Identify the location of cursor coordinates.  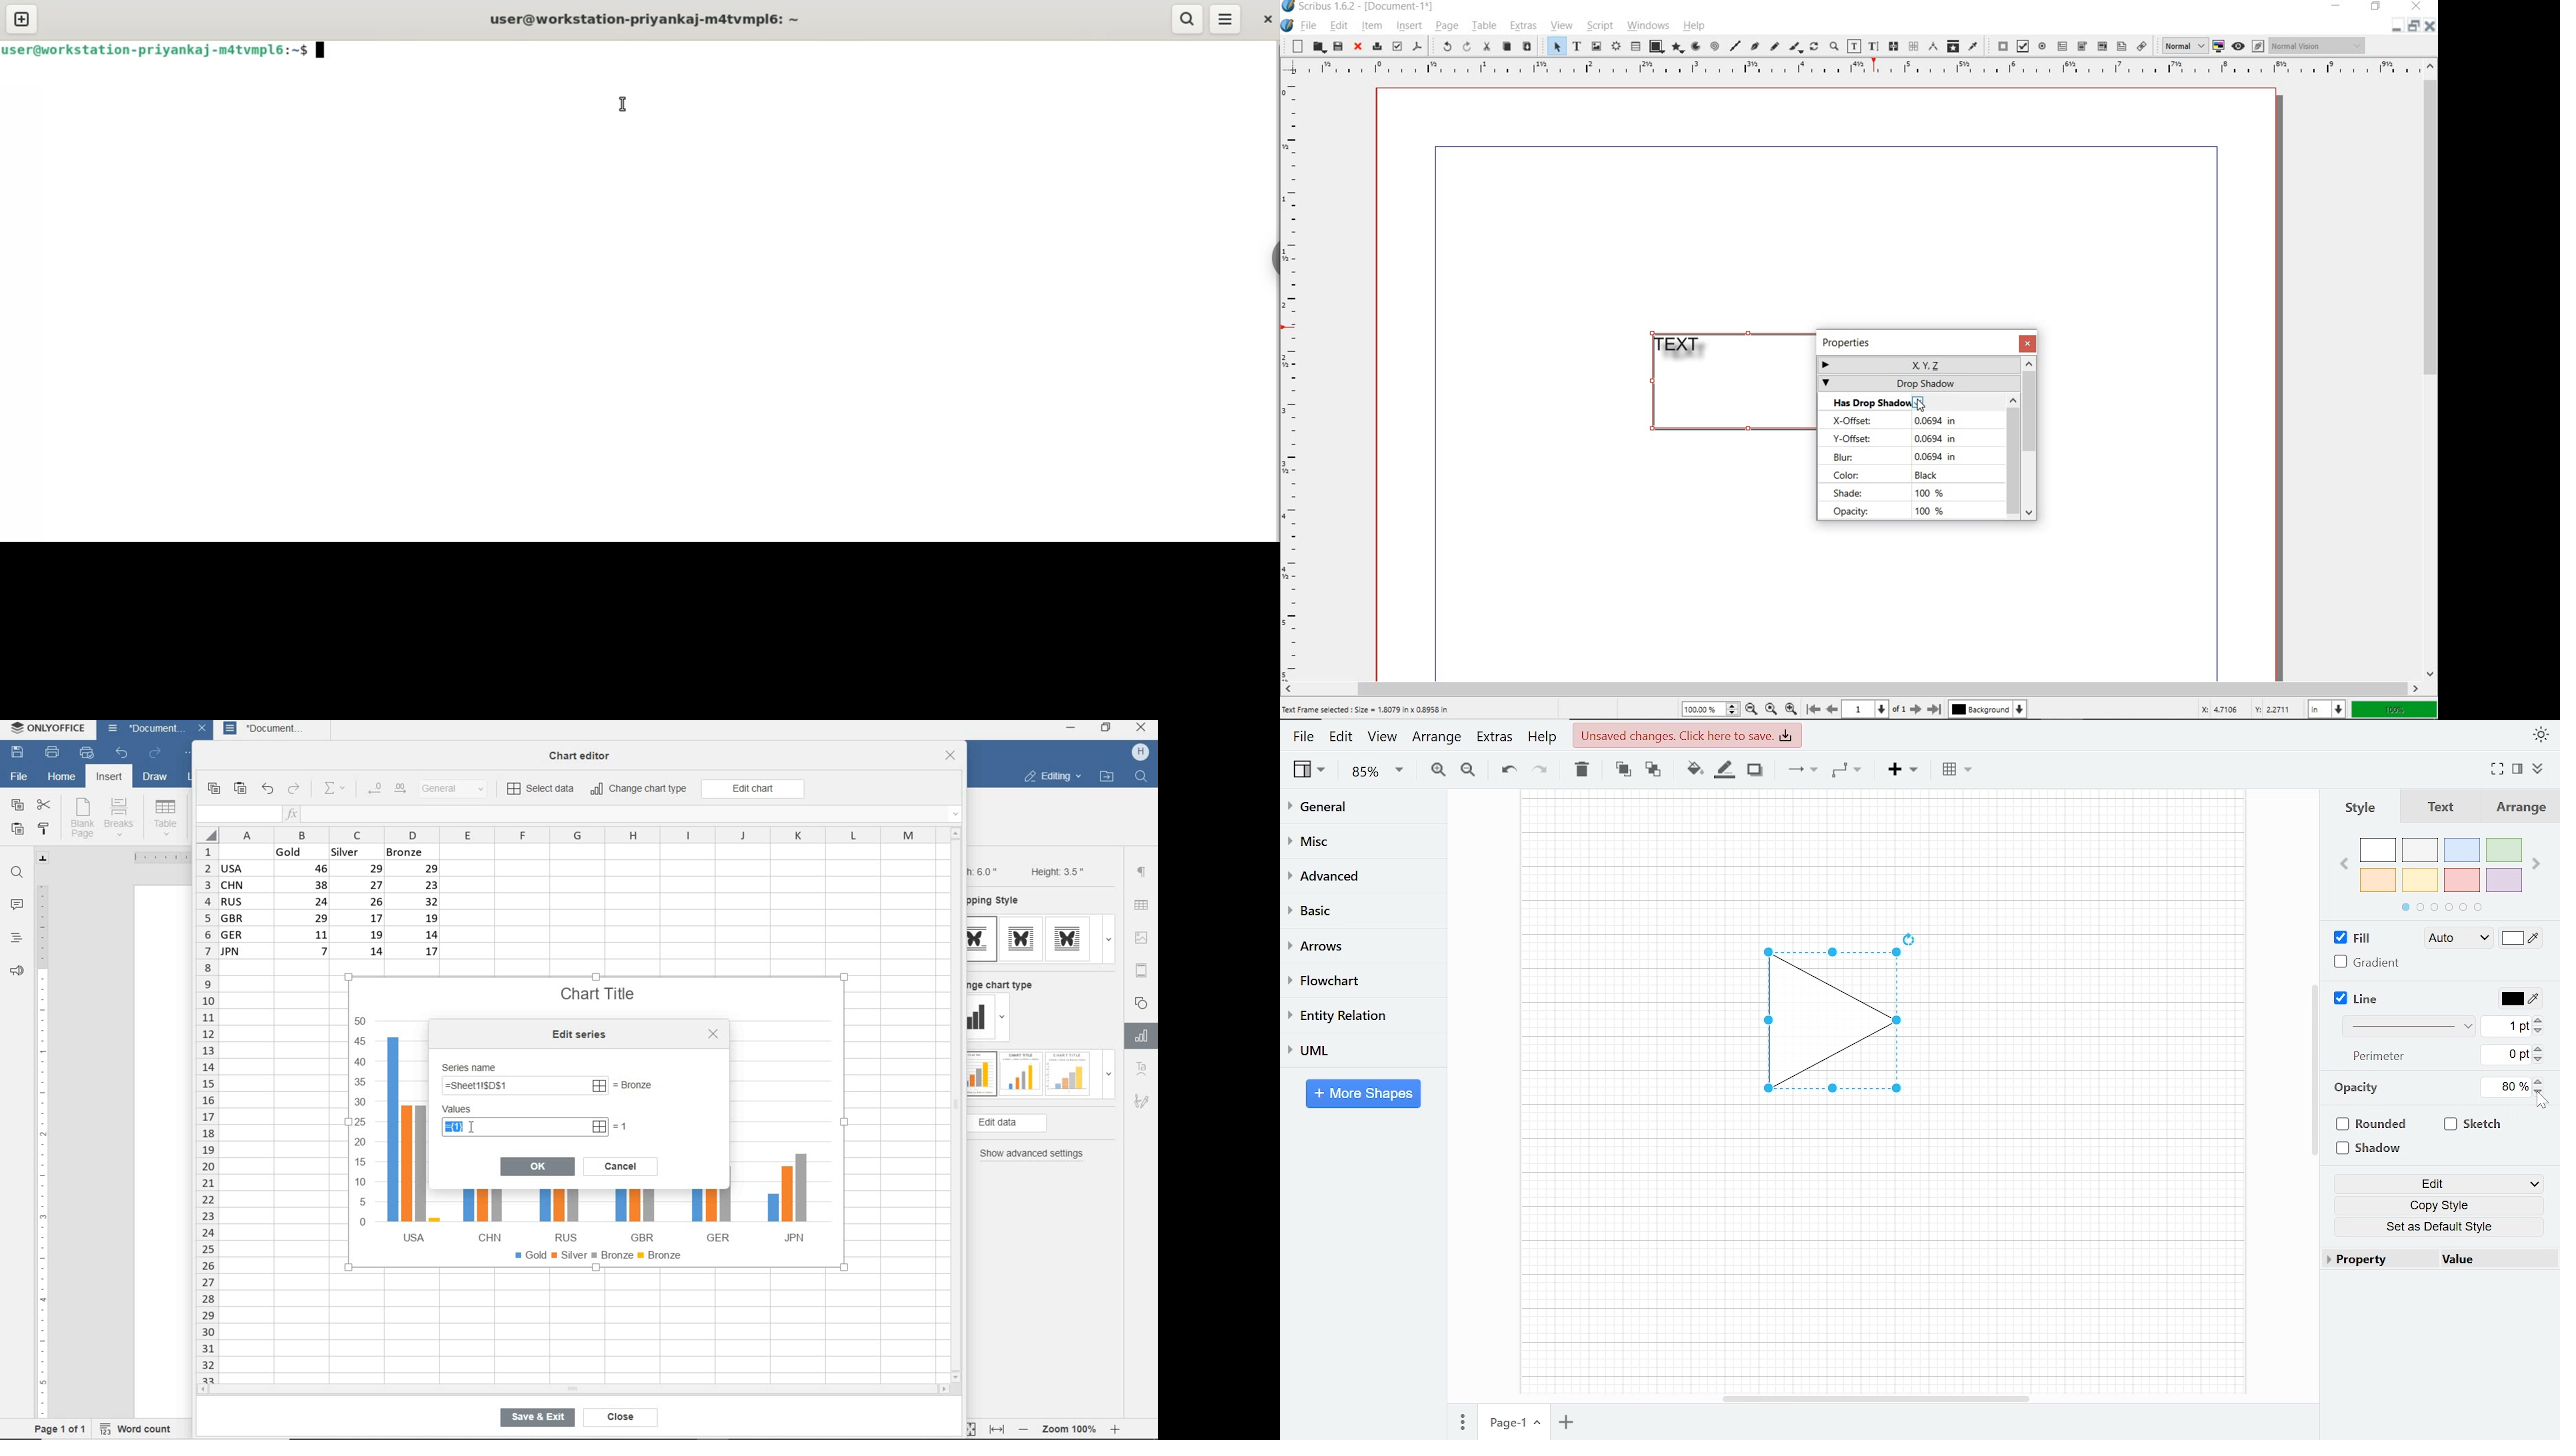
(2246, 709).